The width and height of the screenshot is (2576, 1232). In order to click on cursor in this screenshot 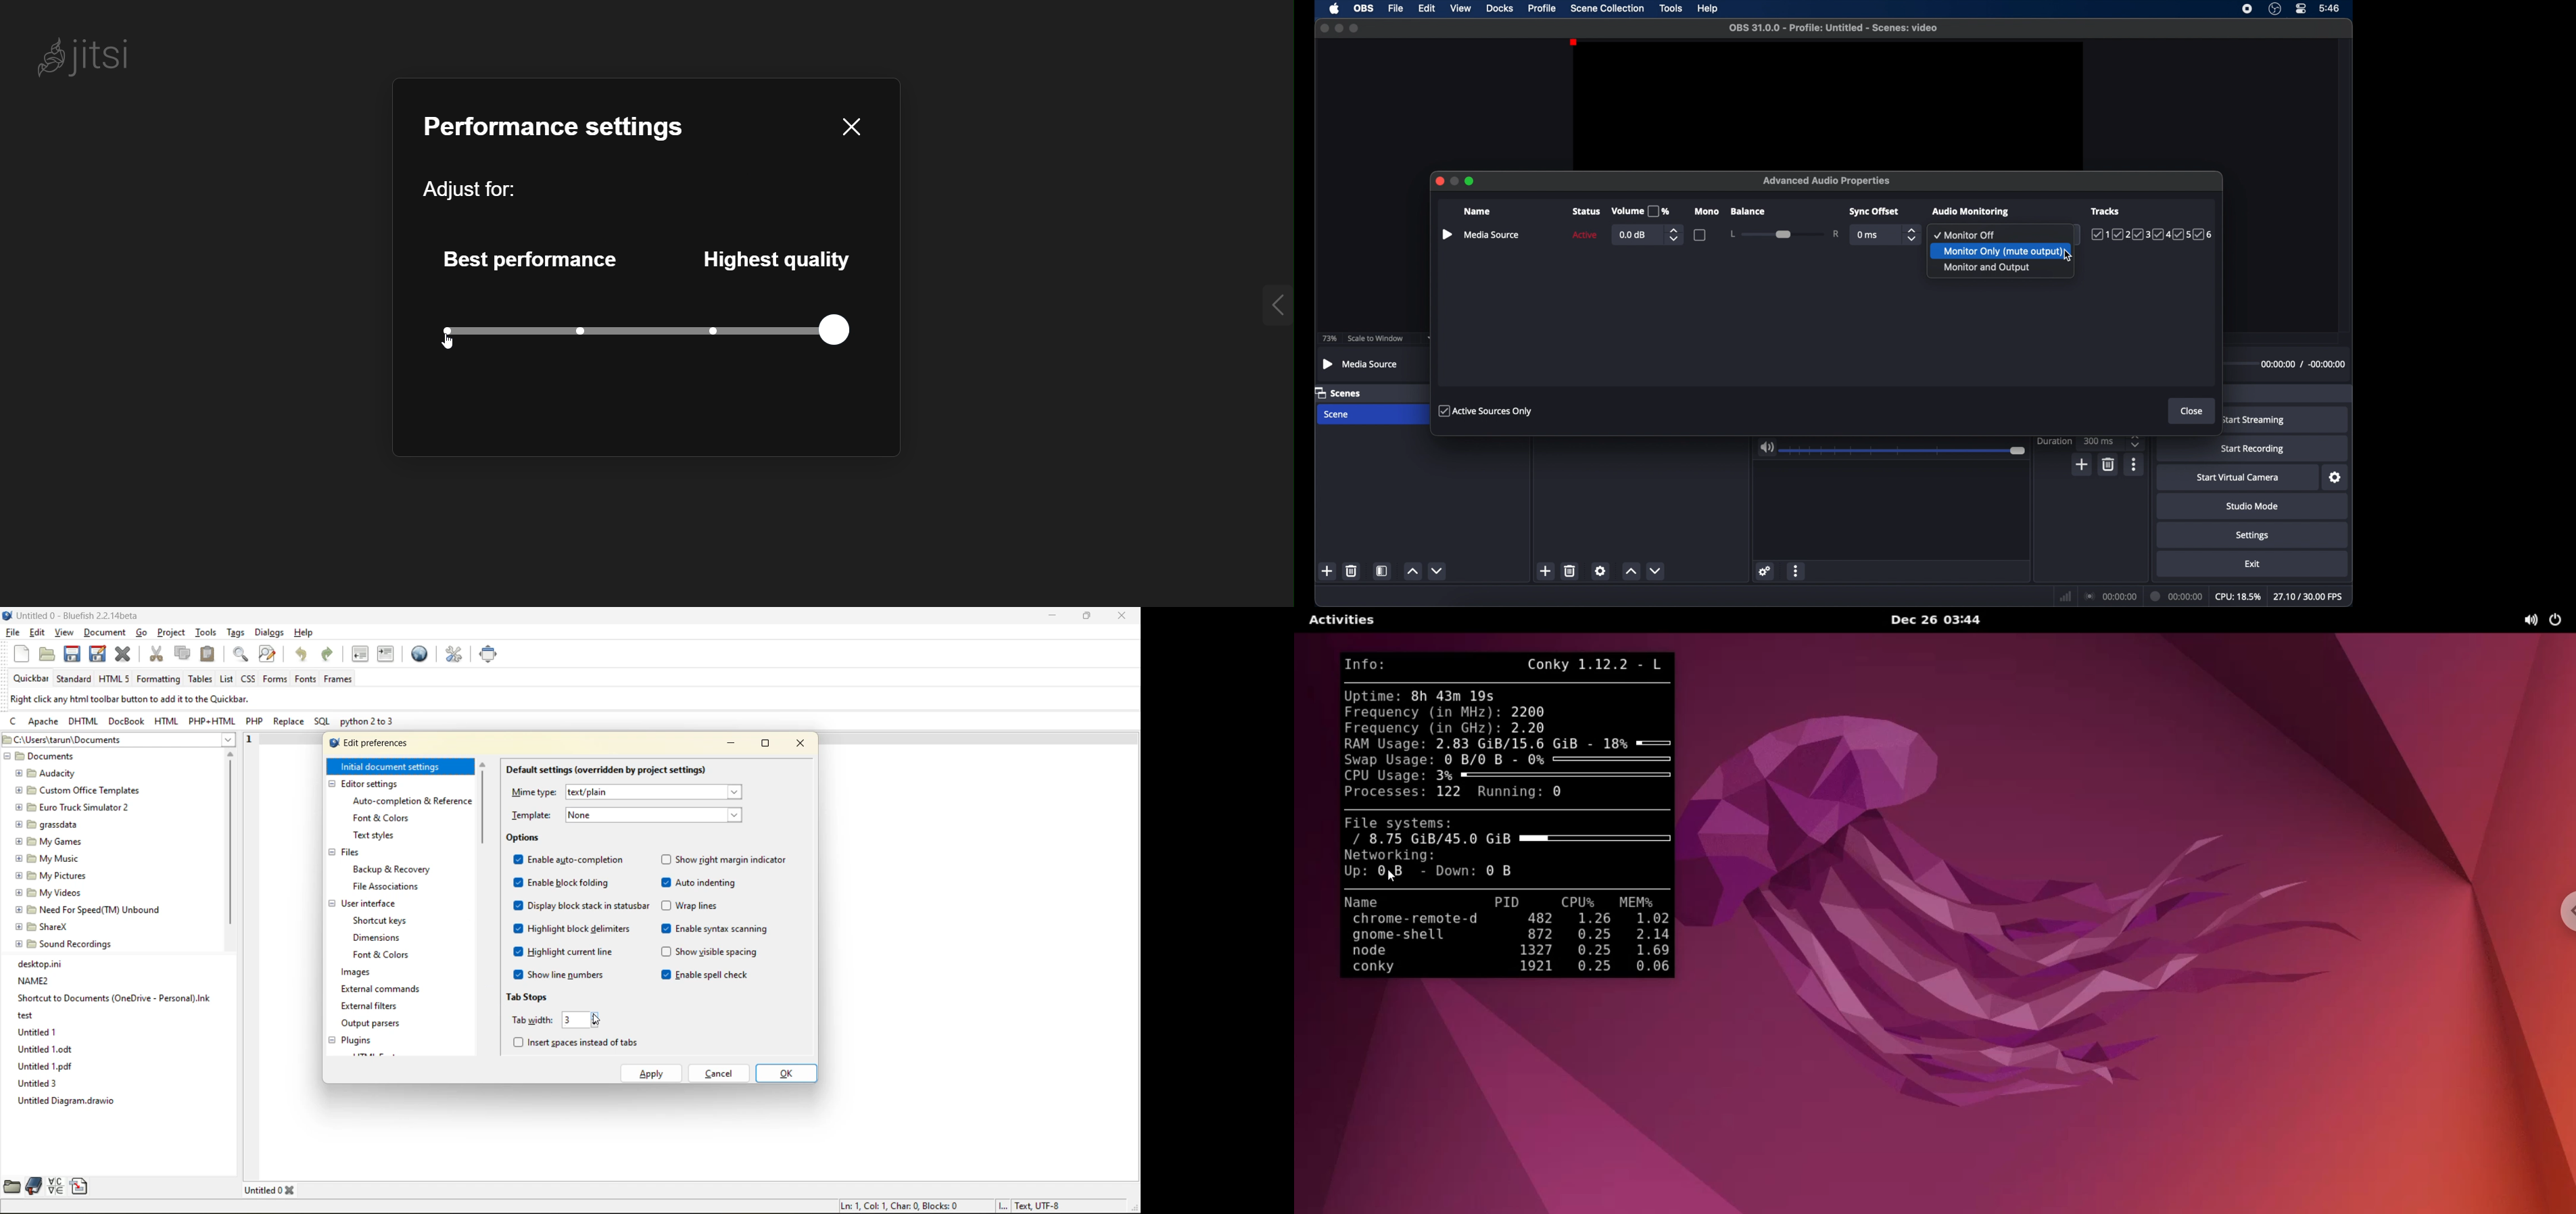, I will do `click(2069, 256)`.